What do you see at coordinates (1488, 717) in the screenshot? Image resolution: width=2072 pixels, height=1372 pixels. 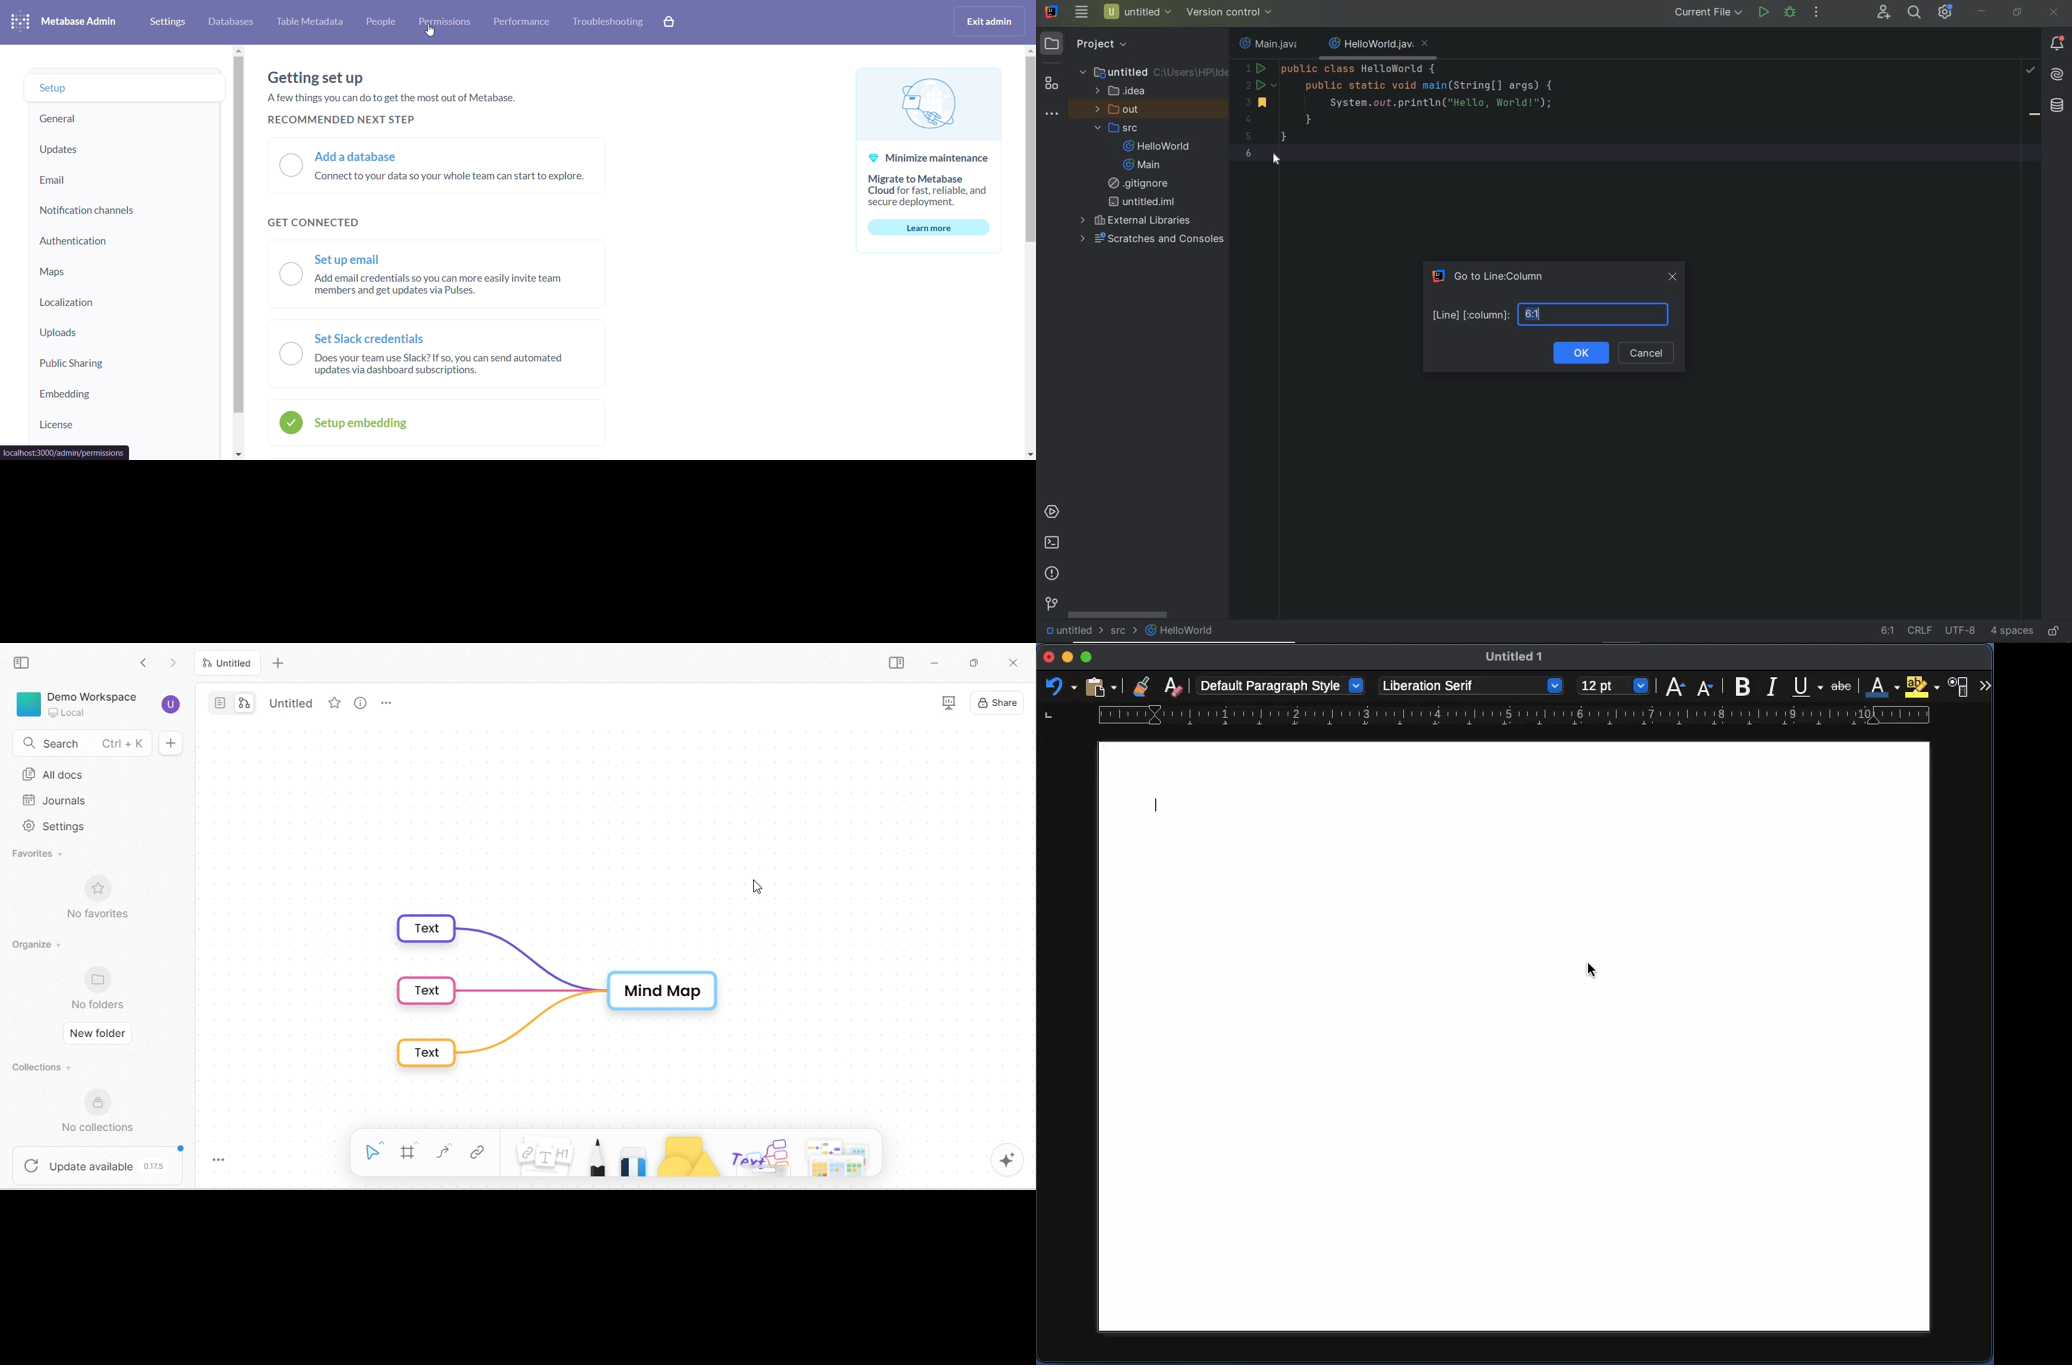 I see `Ruler` at bounding box center [1488, 717].